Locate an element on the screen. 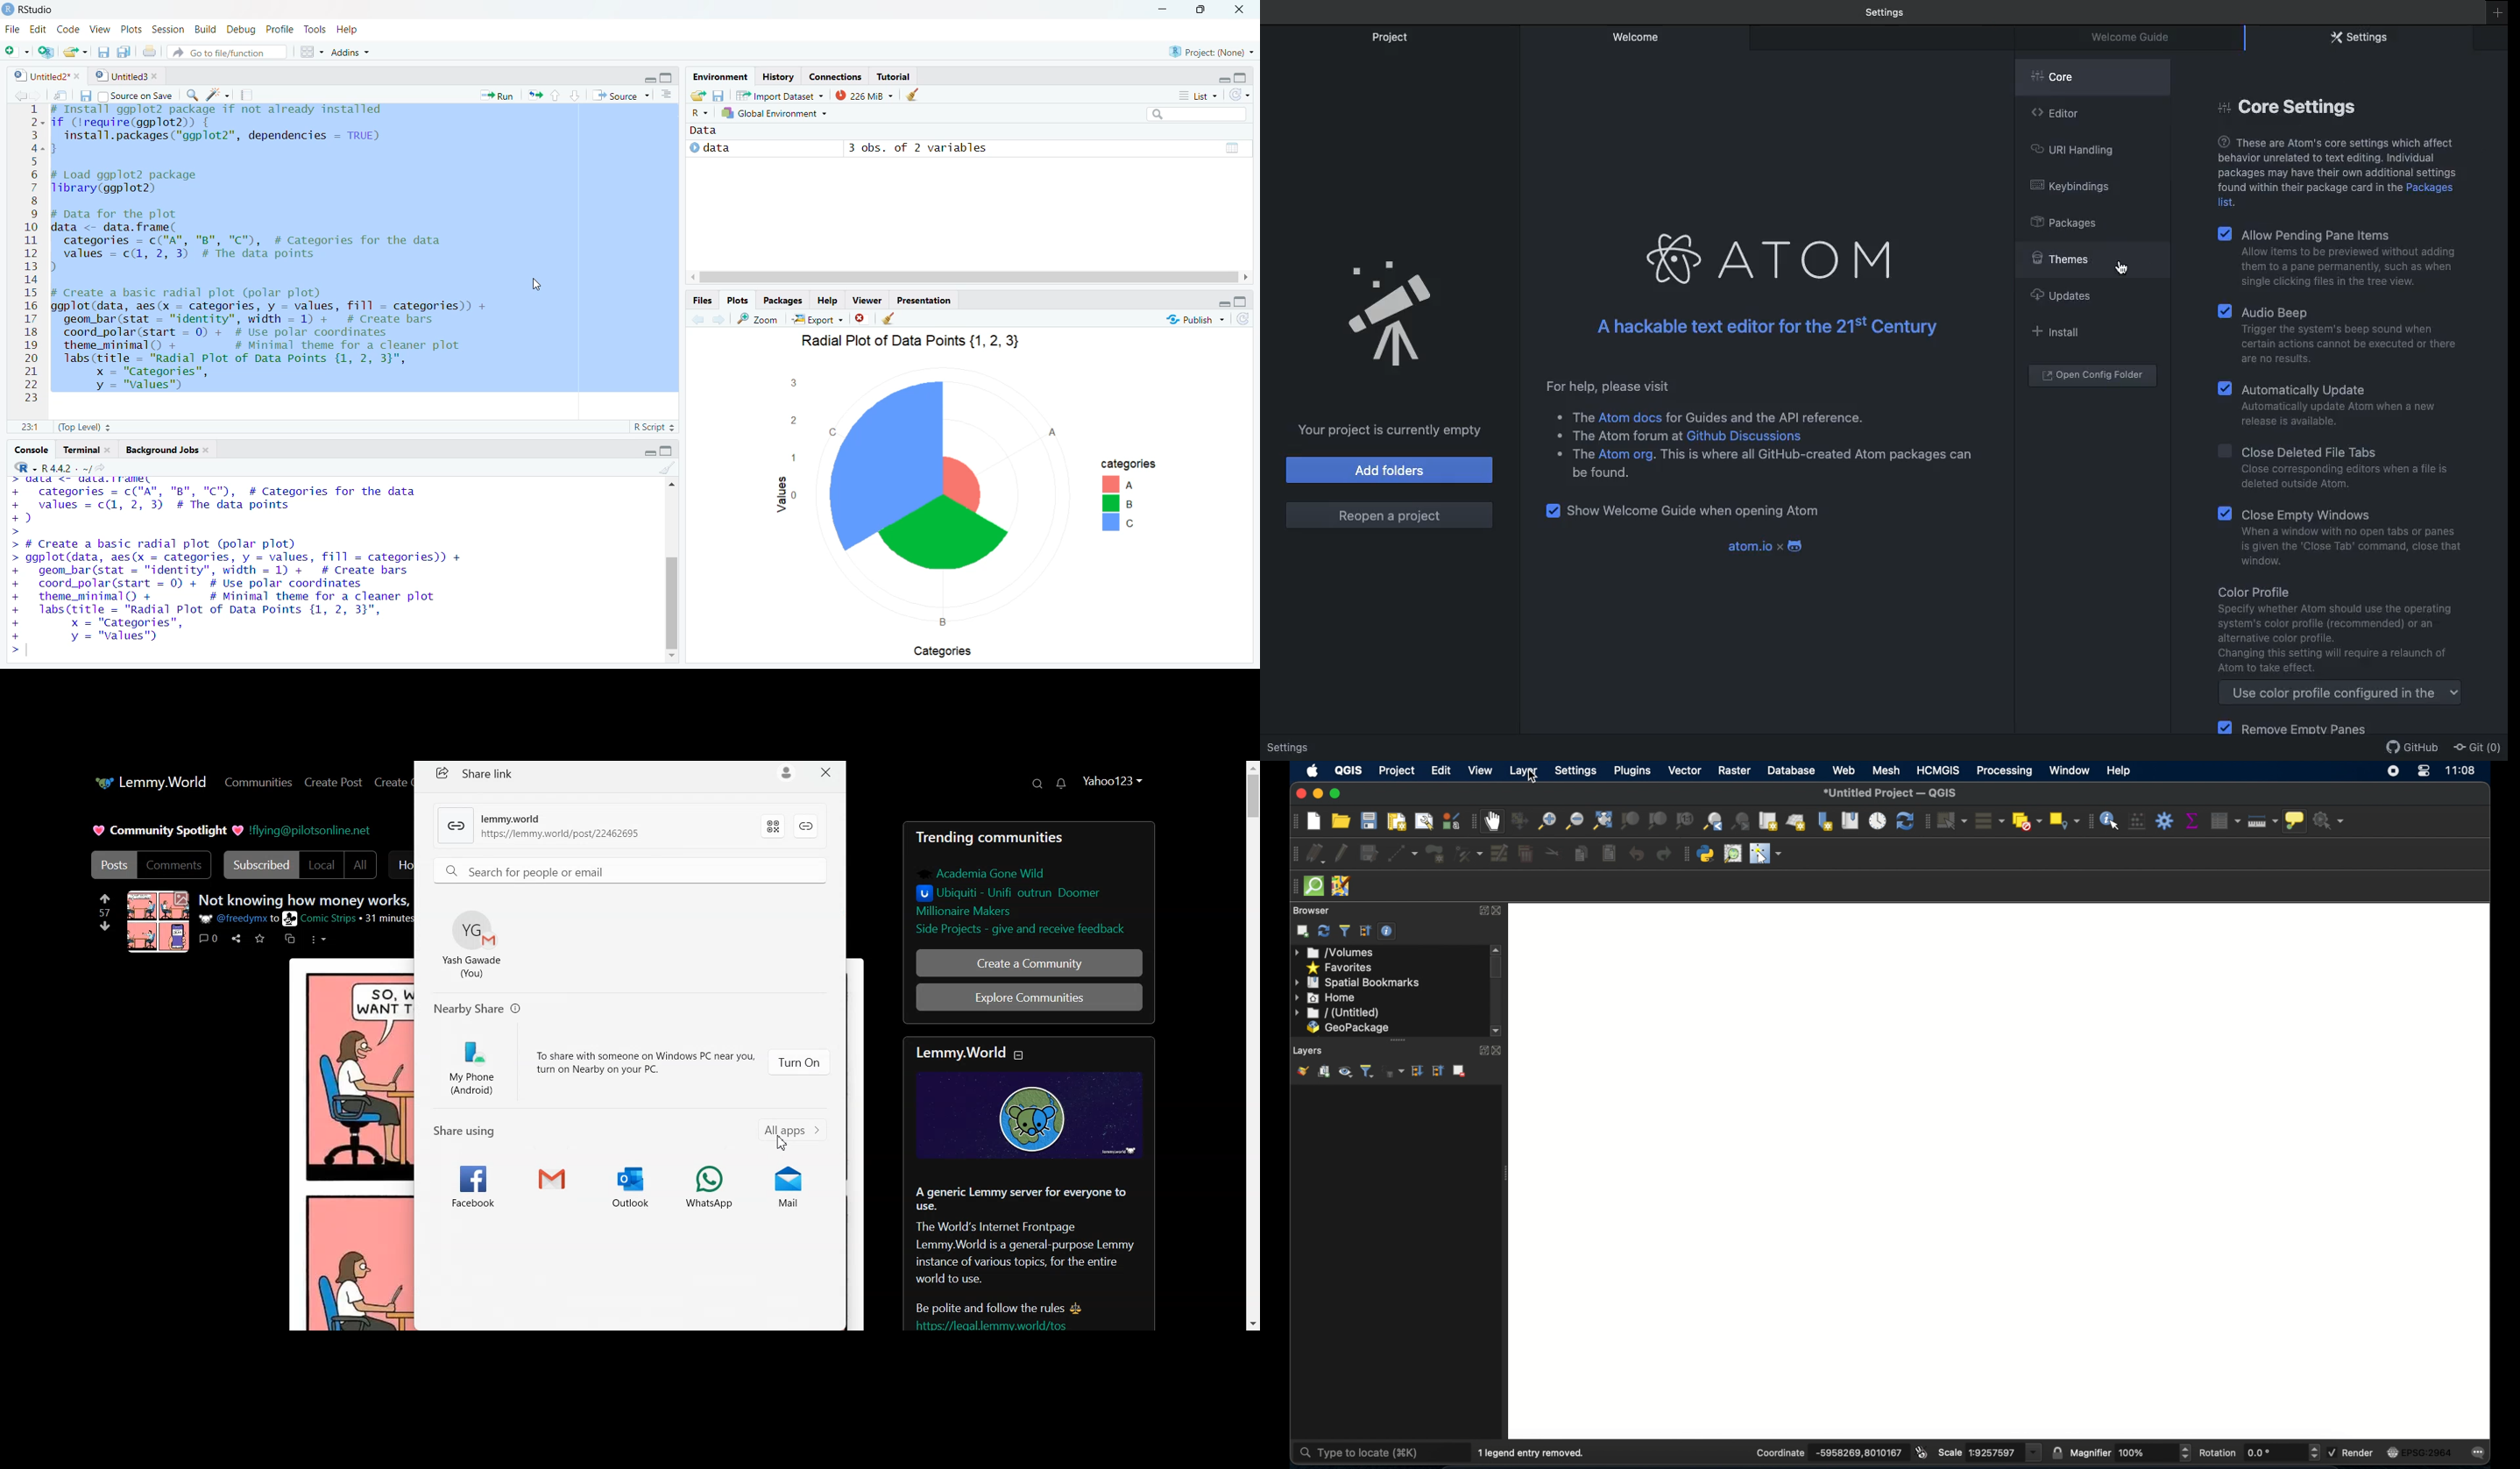  Radial Plot of Data Points {1, 2, 3} is located at coordinates (916, 342).